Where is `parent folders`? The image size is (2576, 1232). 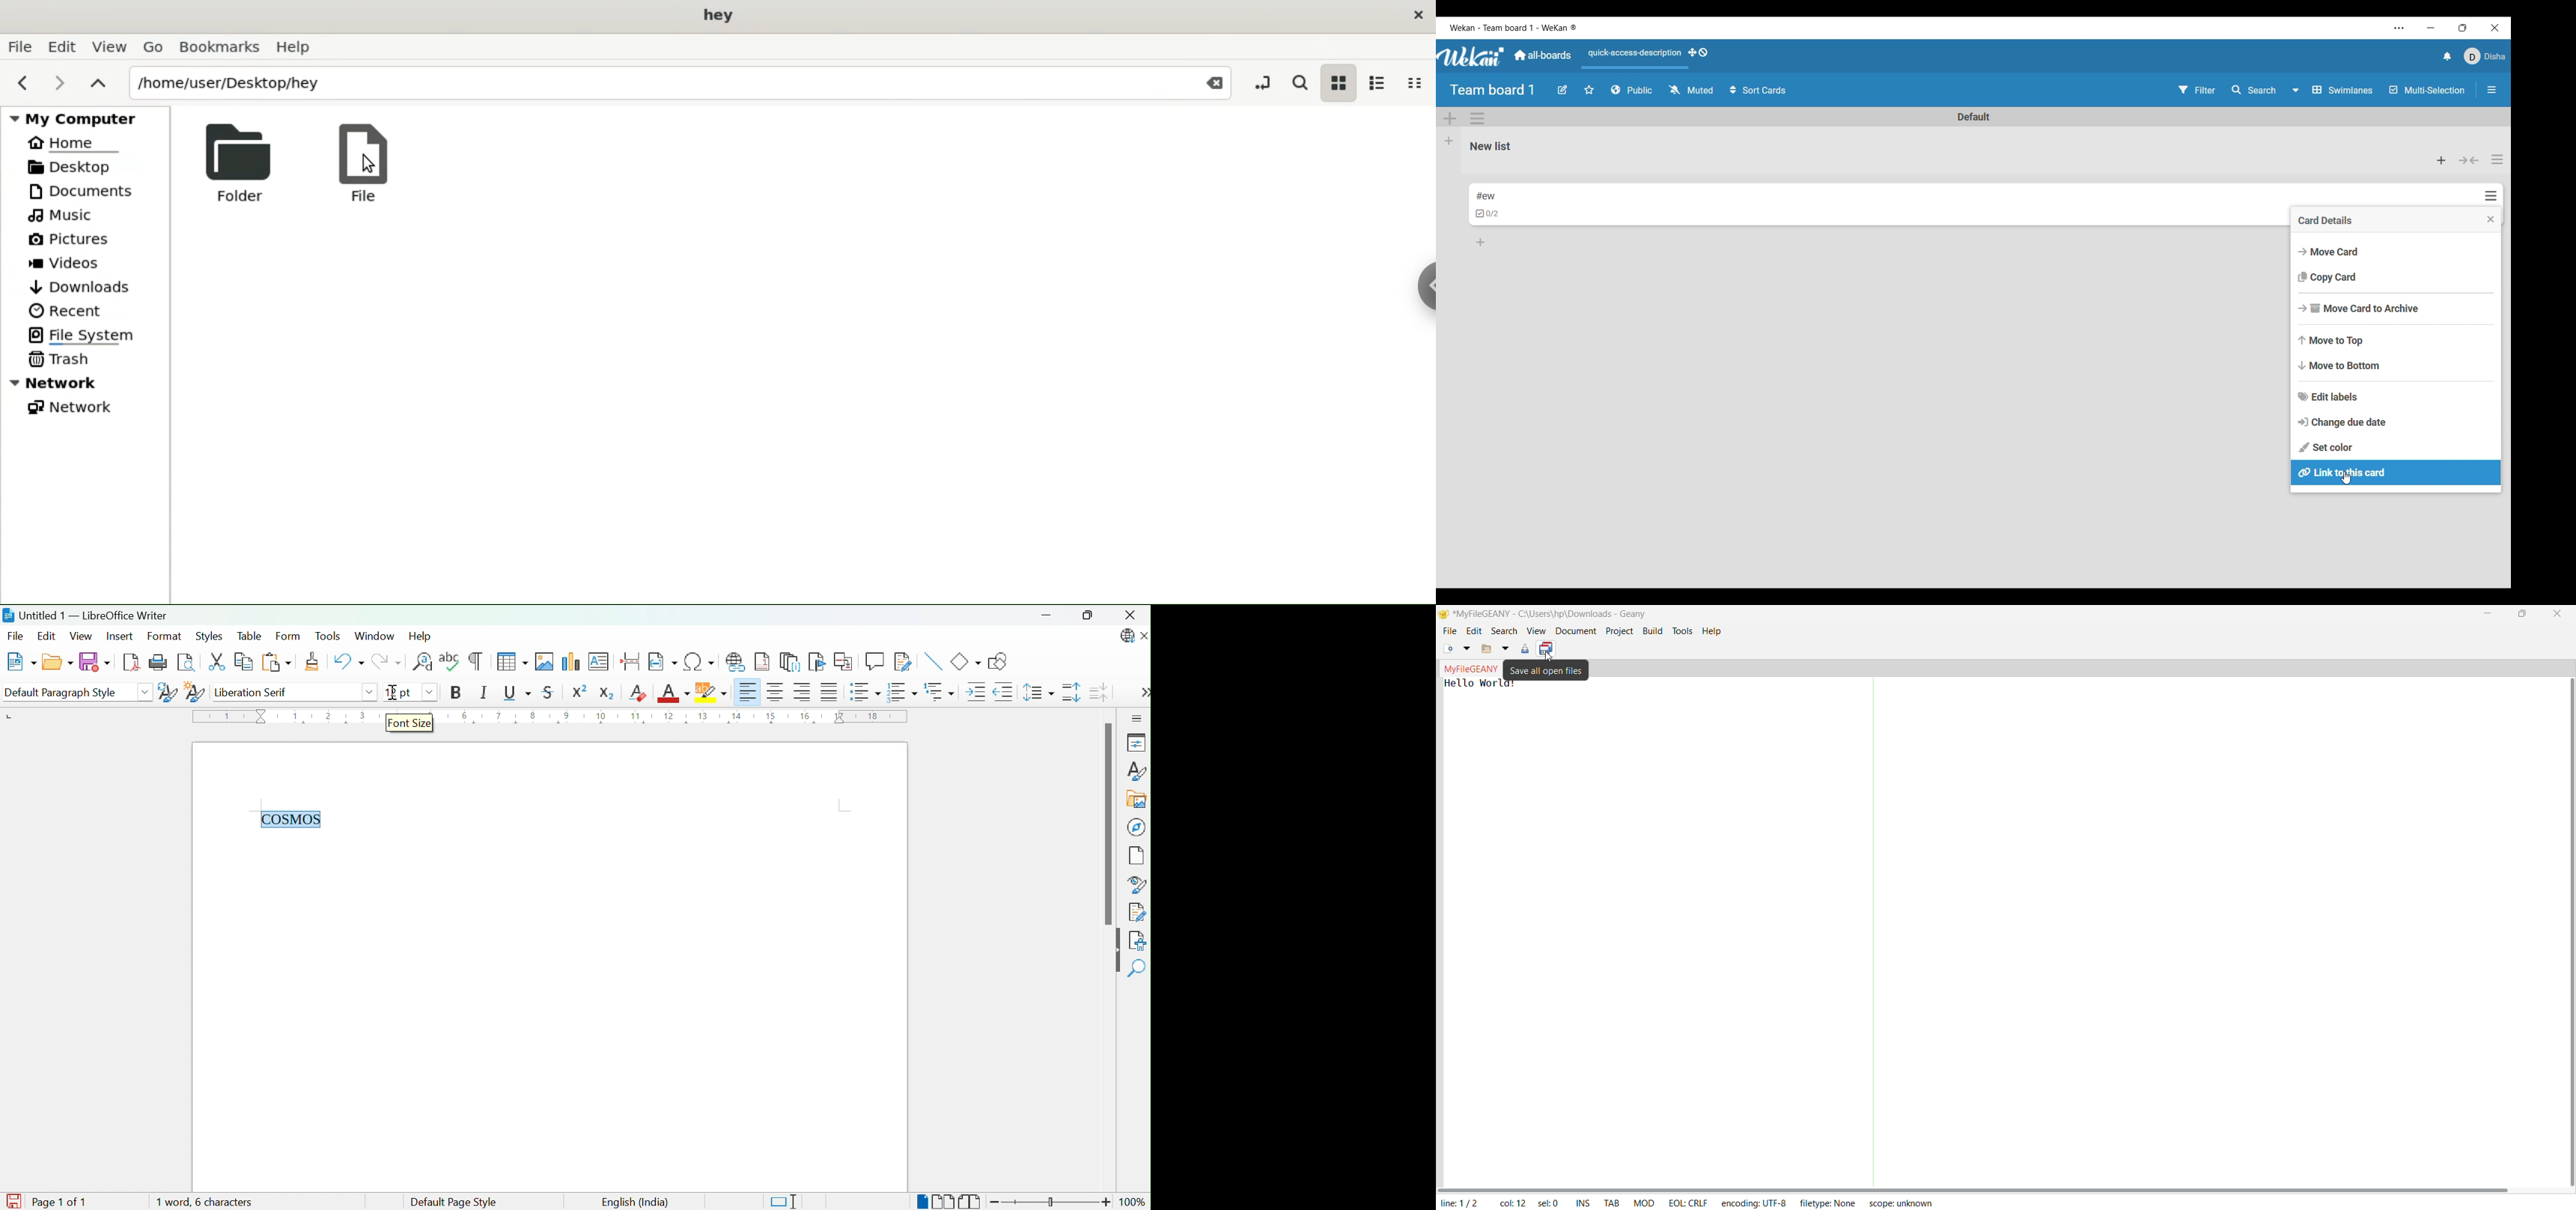
parent folders is located at coordinates (95, 85).